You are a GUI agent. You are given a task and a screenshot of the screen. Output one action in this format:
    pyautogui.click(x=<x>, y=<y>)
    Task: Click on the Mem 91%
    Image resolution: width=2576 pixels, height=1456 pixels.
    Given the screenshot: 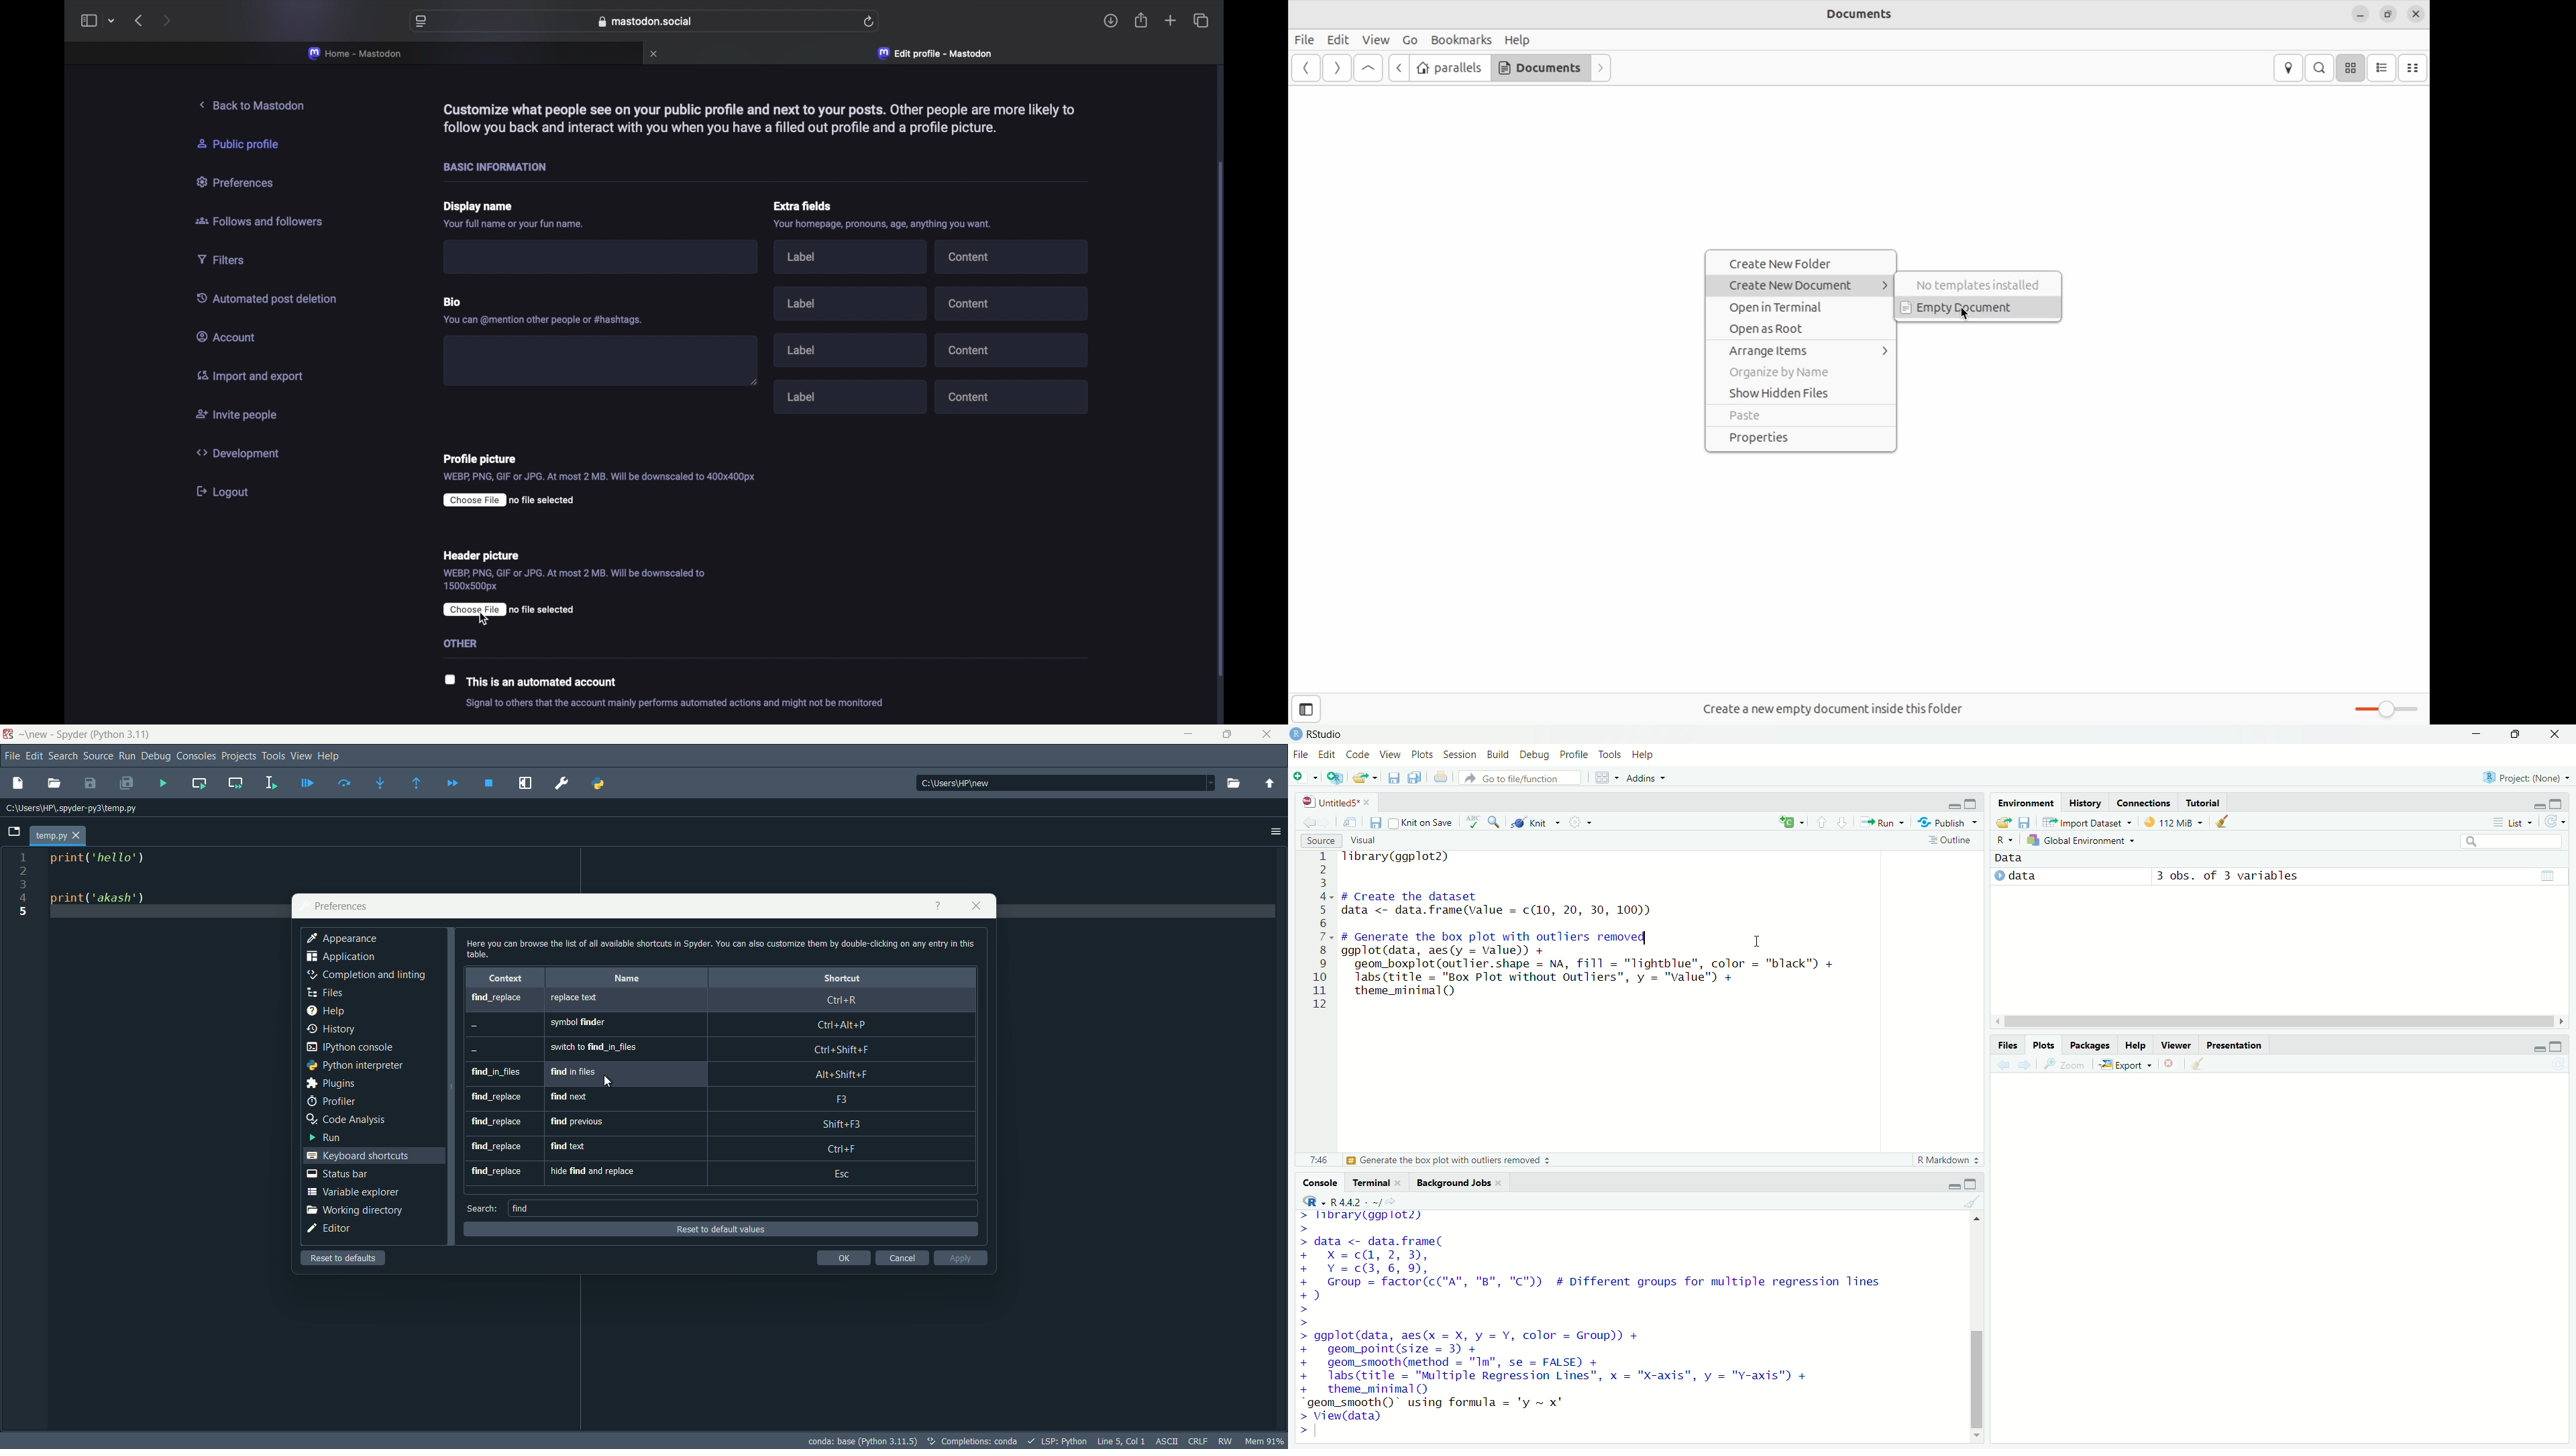 What is the action you would take?
    pyautogui.click(x=1265, y=1441)
    